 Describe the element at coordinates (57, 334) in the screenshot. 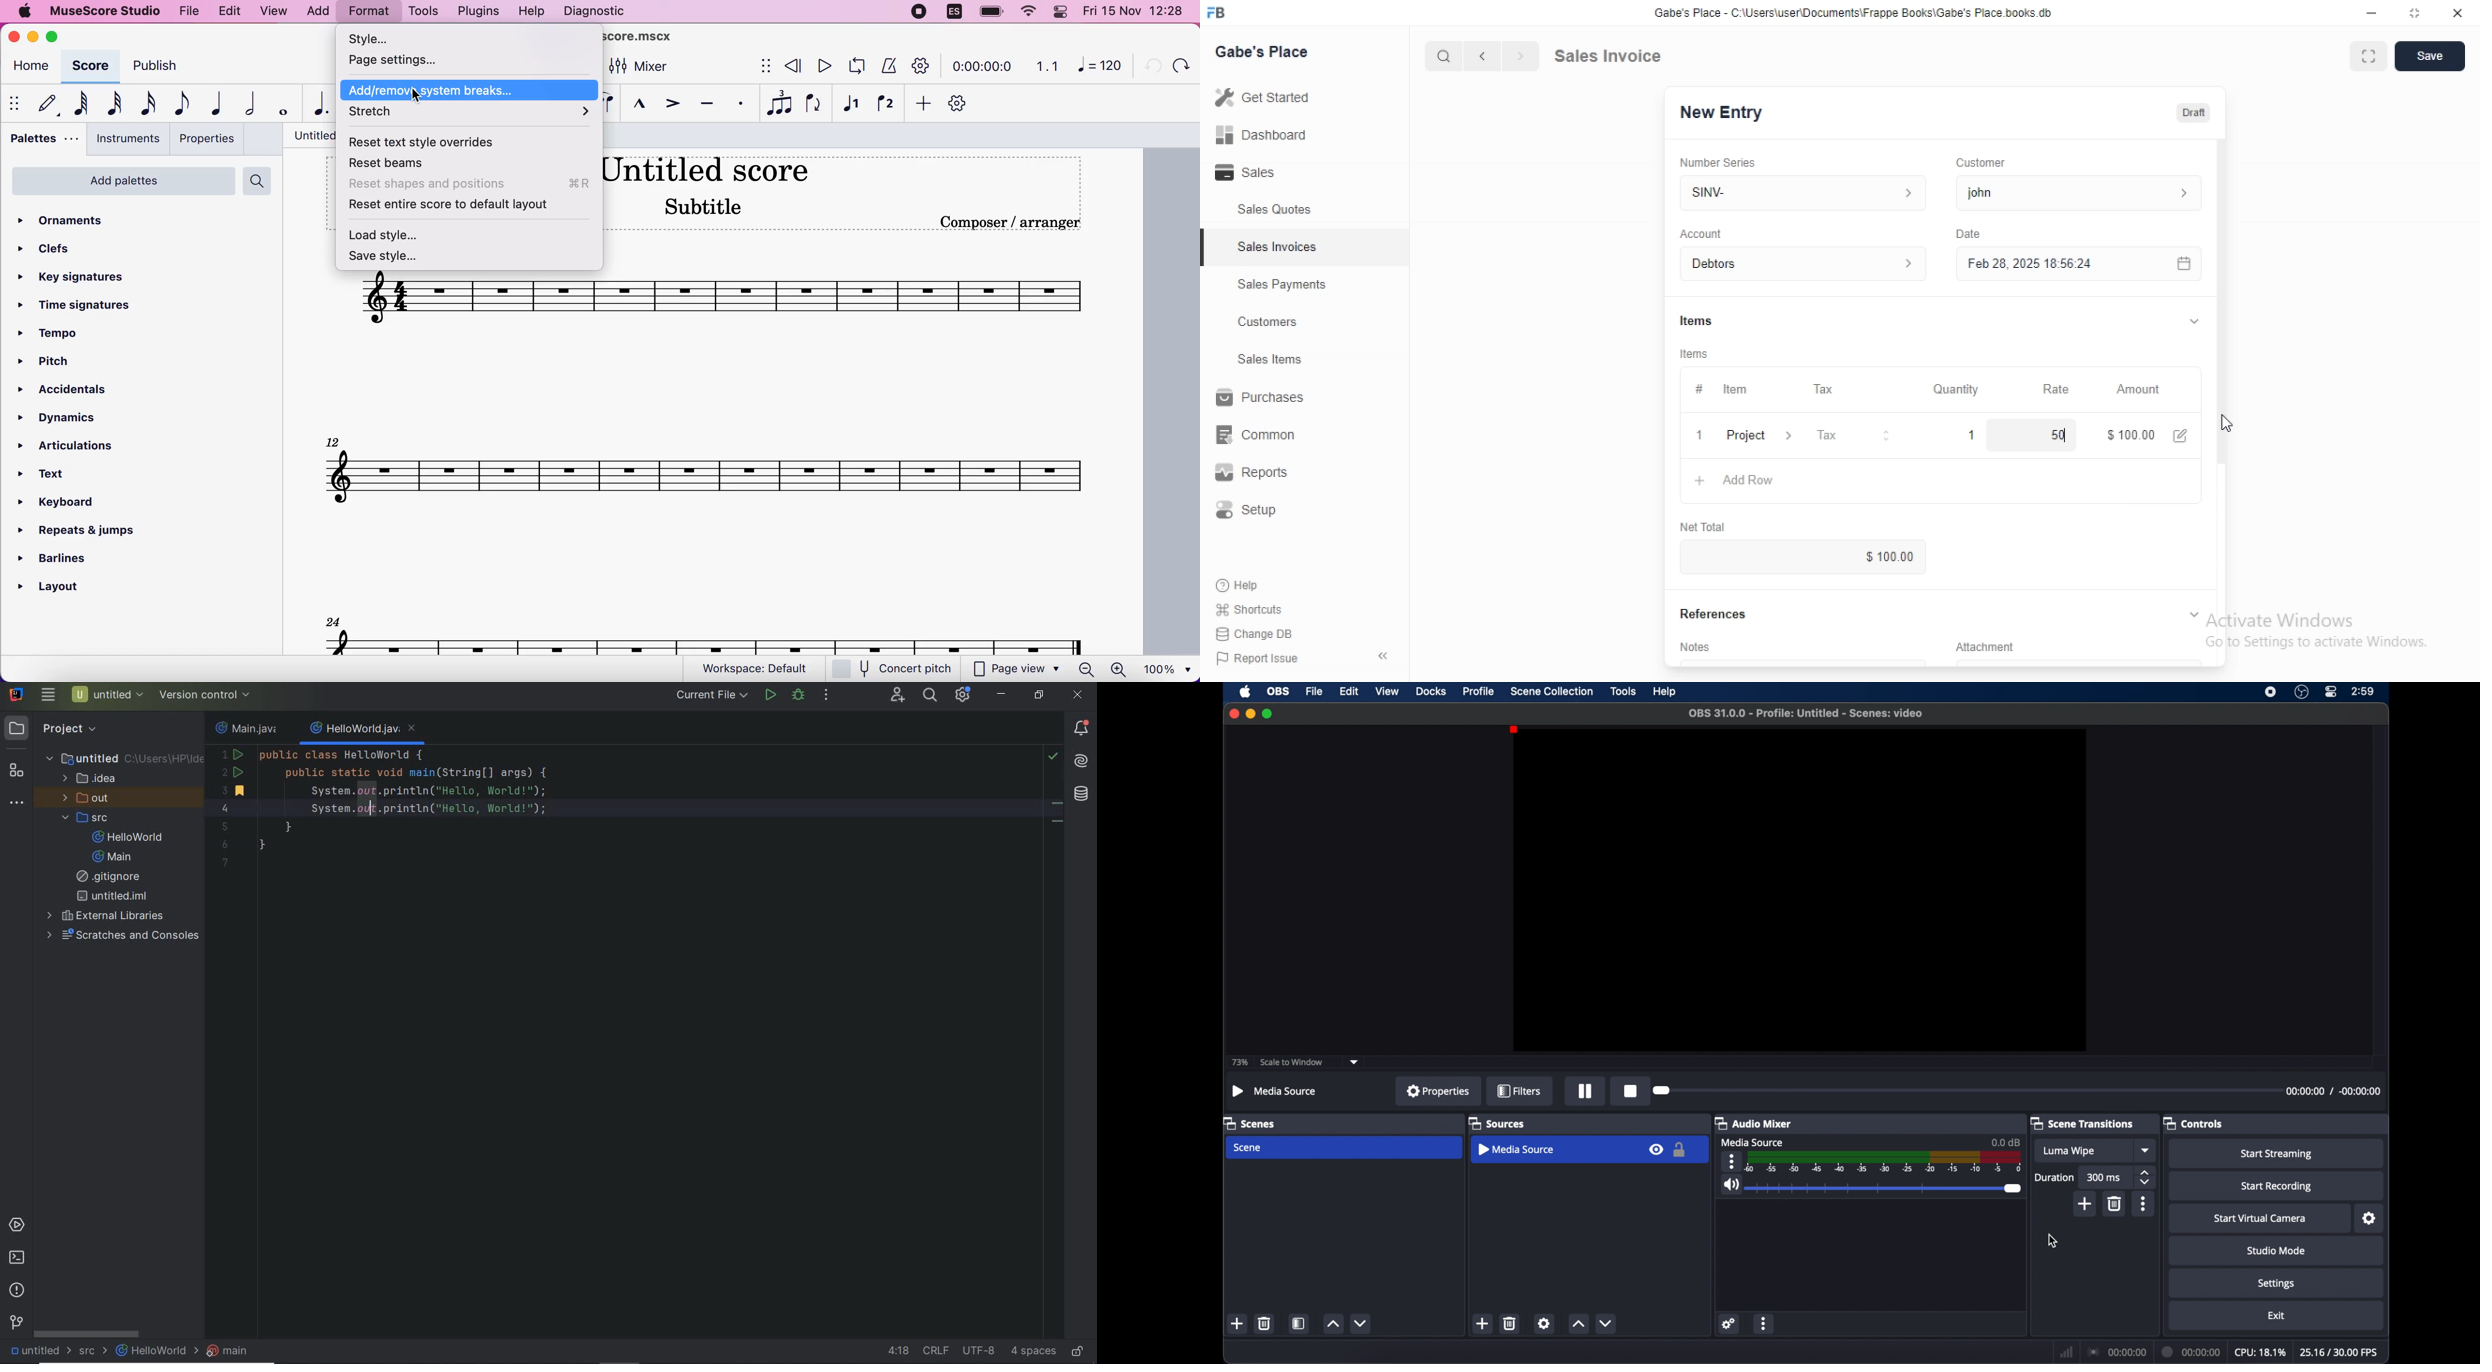

I see `tempo` at that location.